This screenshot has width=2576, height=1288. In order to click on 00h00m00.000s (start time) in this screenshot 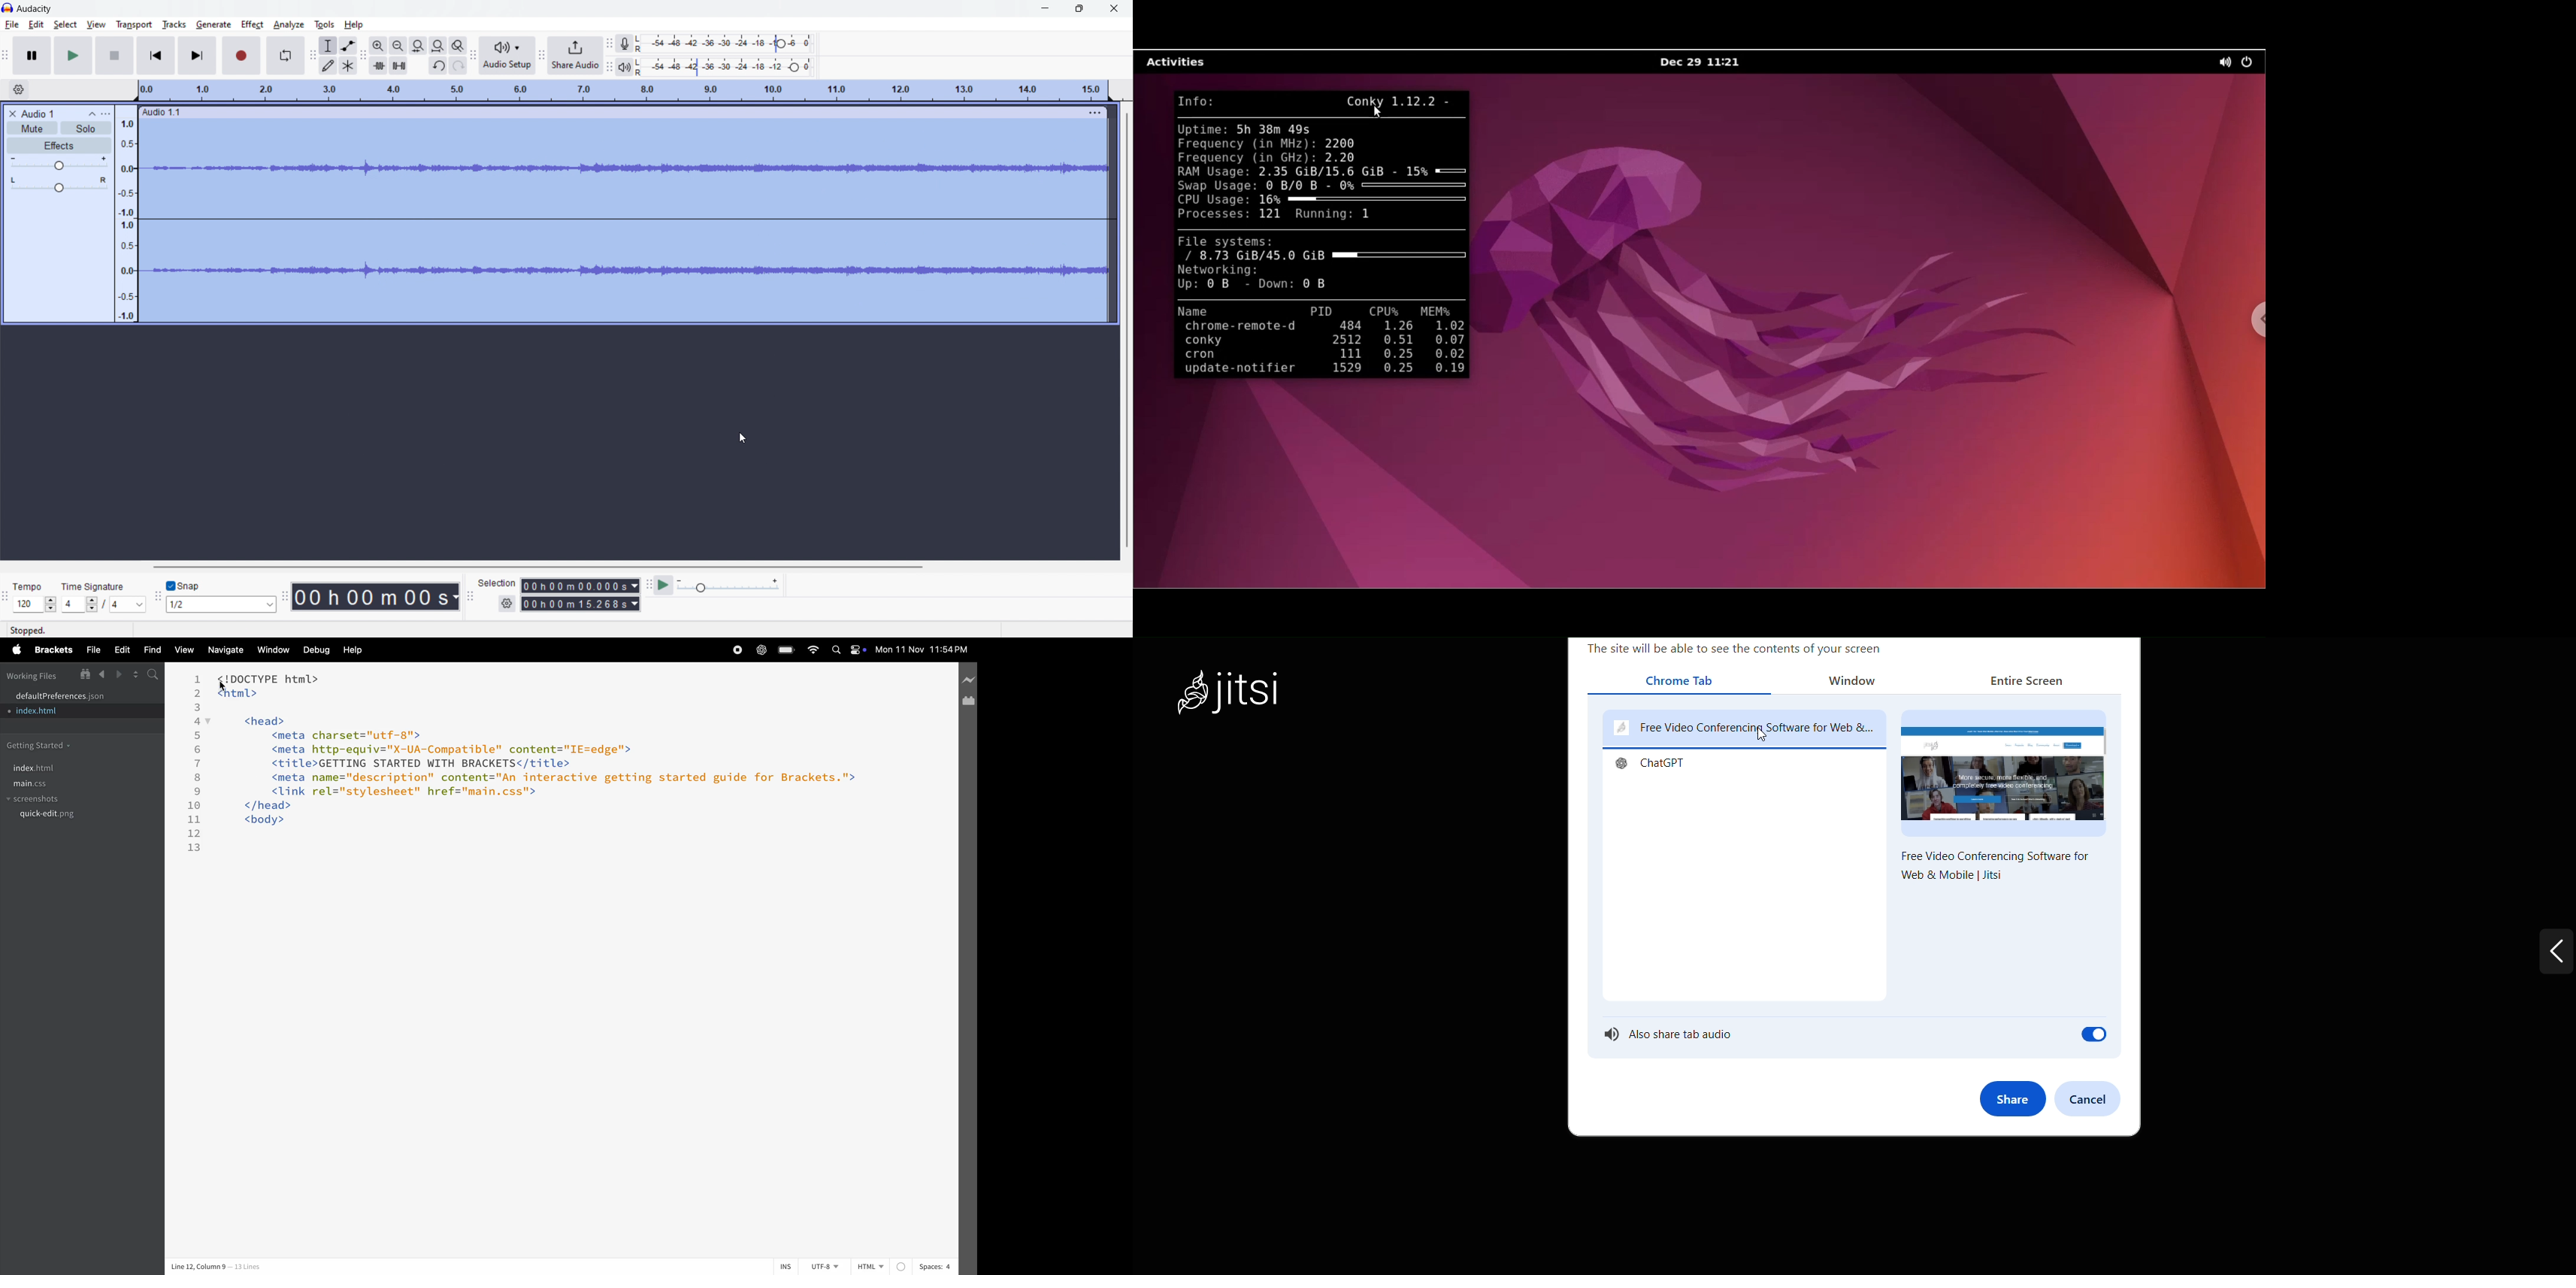, I will do `click(580, 583)`.